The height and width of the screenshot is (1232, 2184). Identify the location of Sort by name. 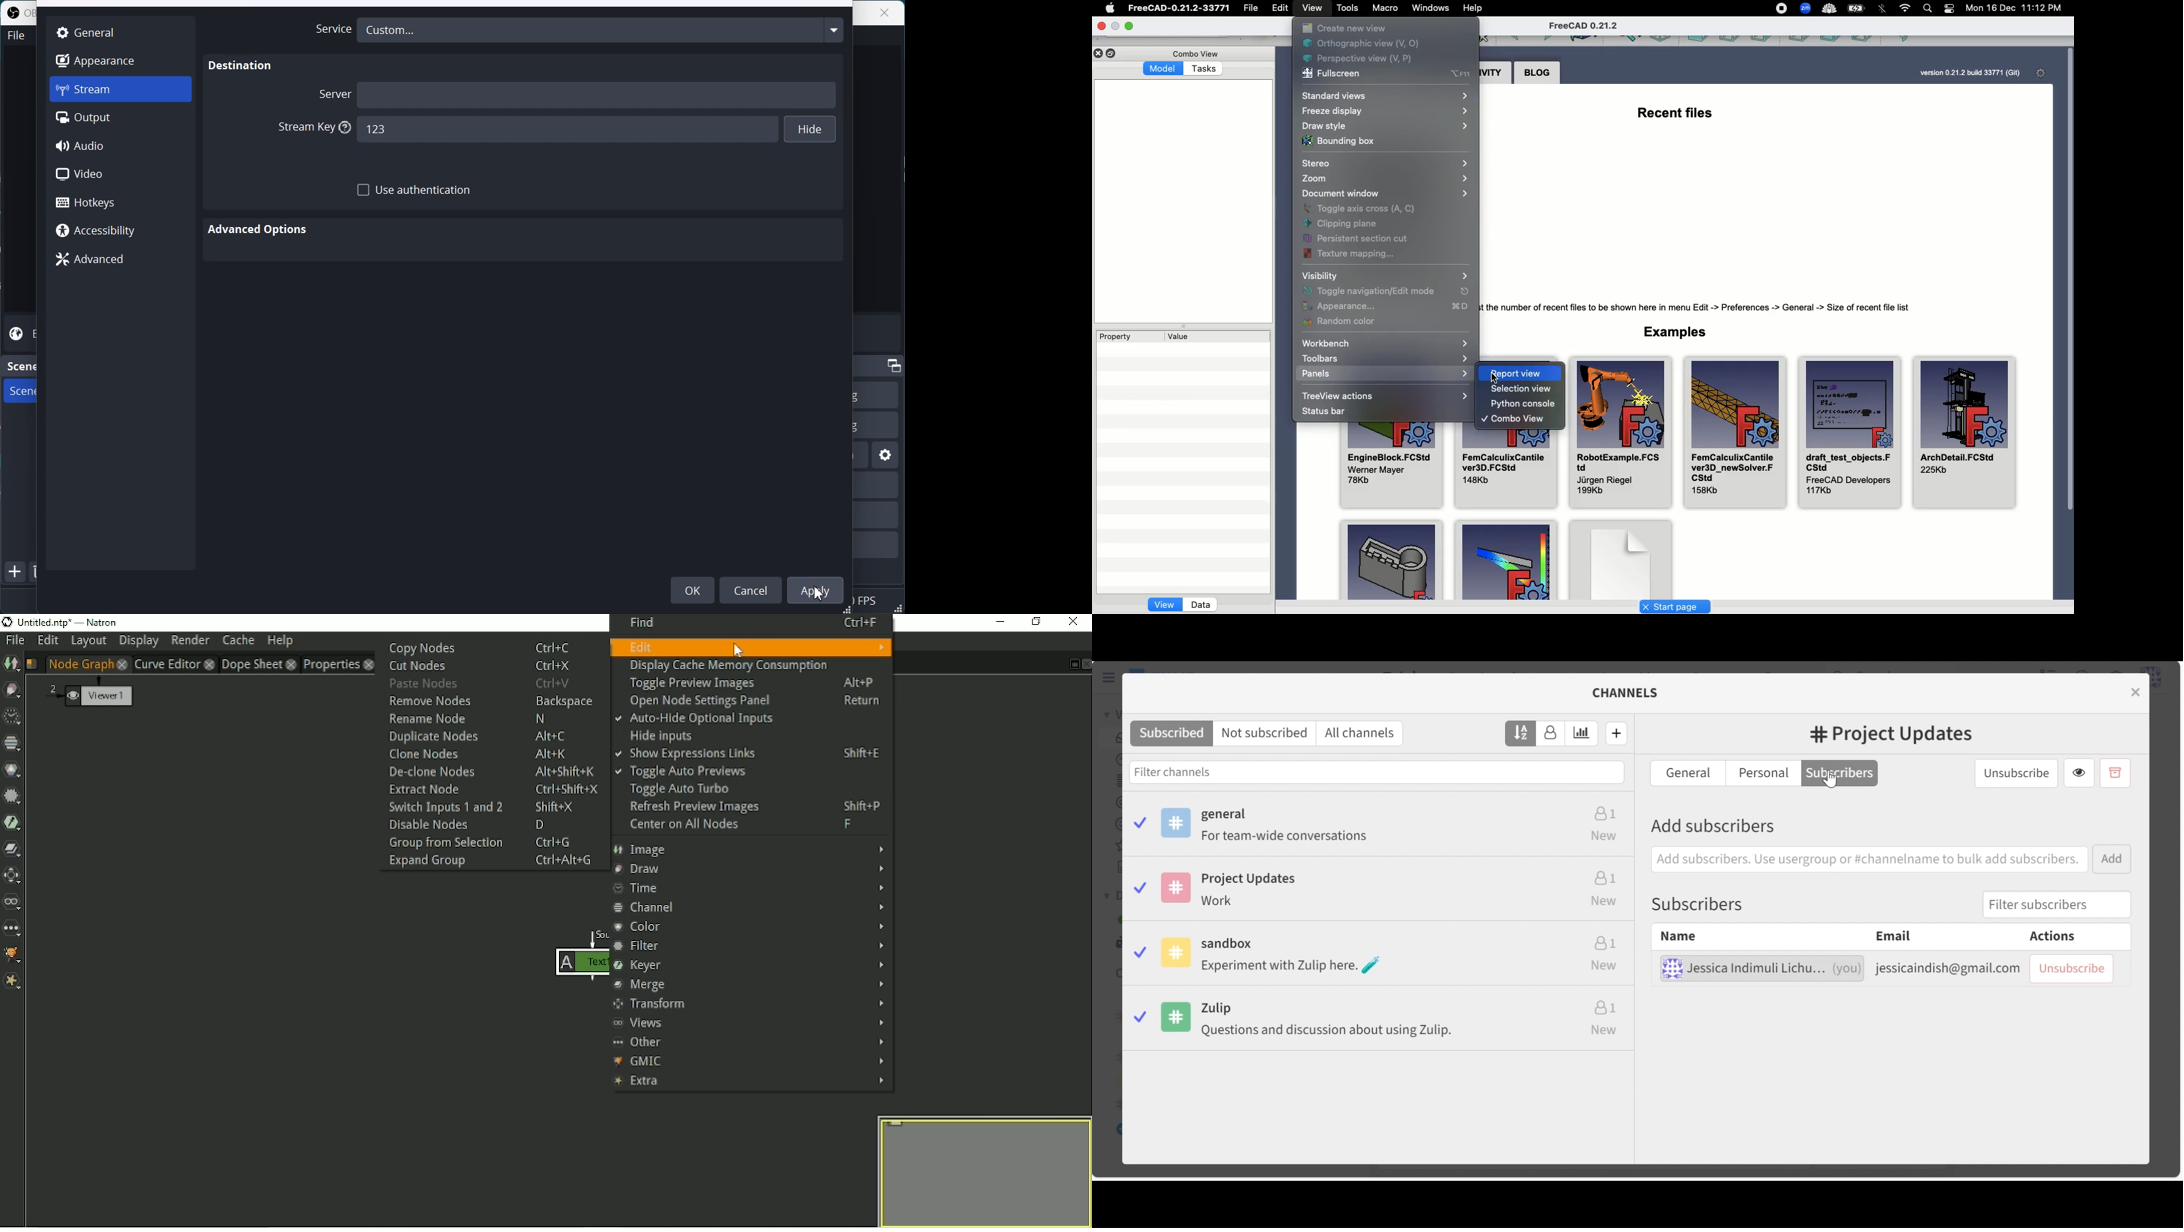
(1521, 733).